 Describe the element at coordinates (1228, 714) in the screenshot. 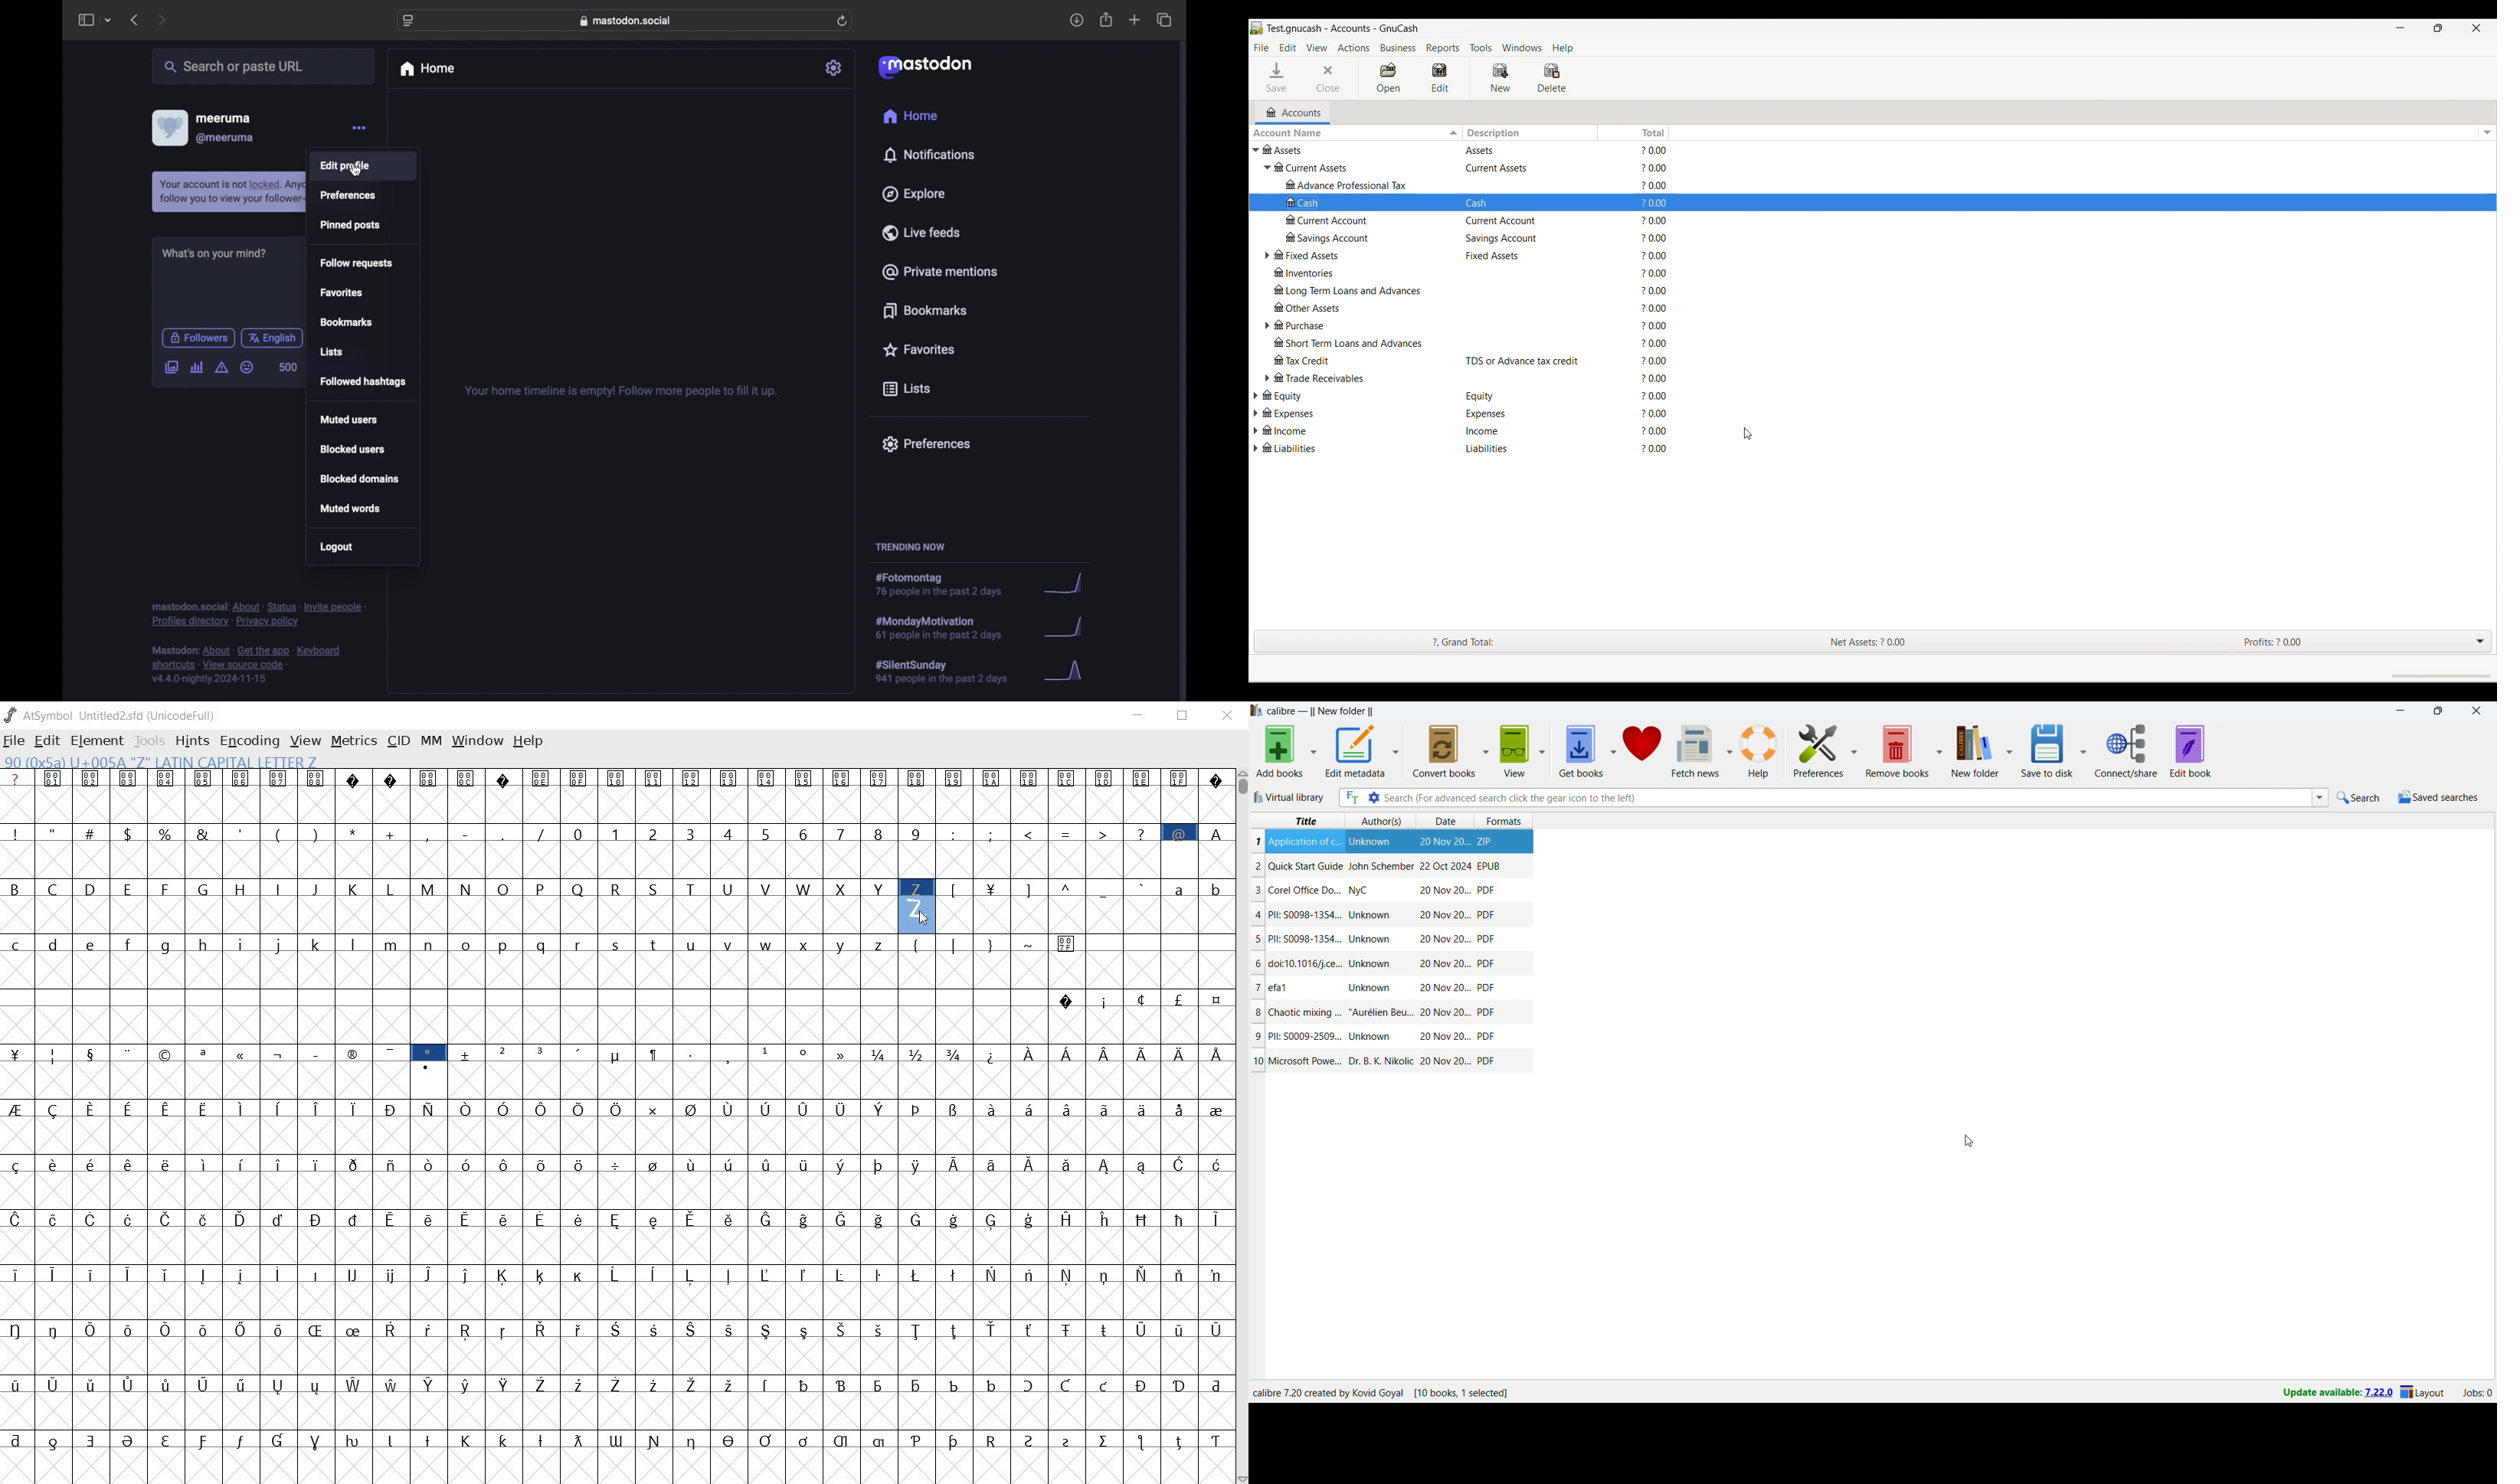

I see `close` at that location.